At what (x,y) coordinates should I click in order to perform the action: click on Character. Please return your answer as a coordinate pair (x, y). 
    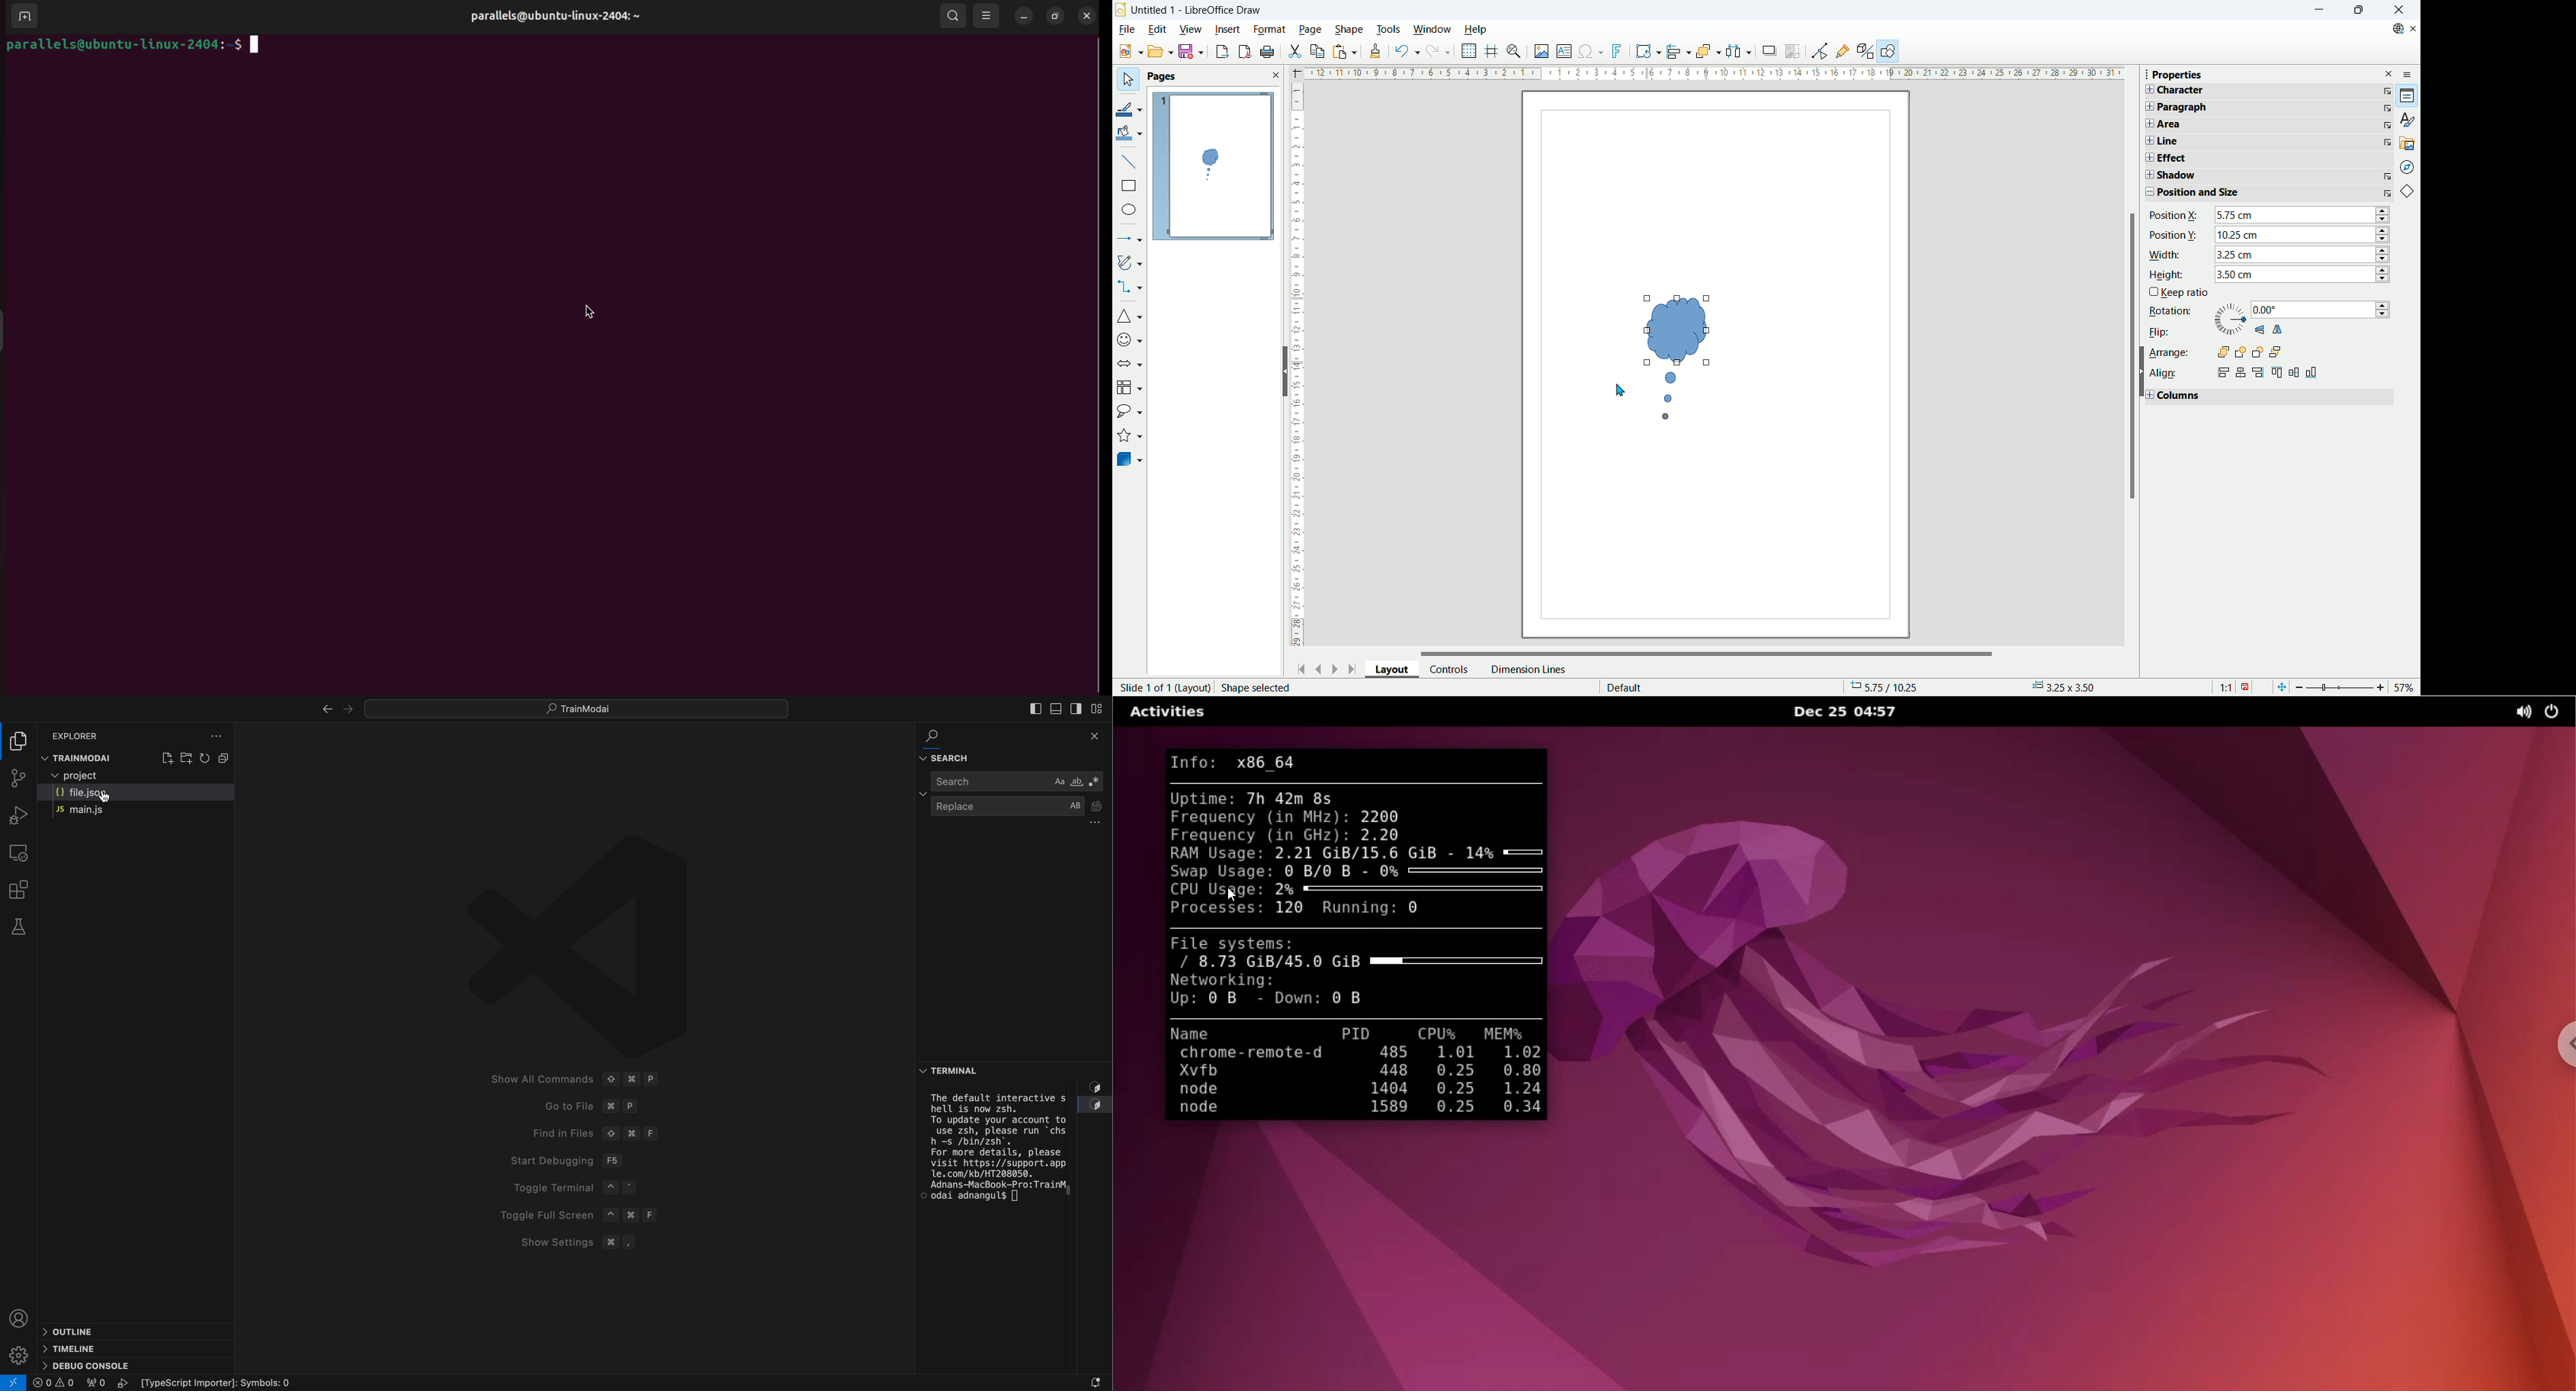
    Looking at the image, I should click on (2218, 91).